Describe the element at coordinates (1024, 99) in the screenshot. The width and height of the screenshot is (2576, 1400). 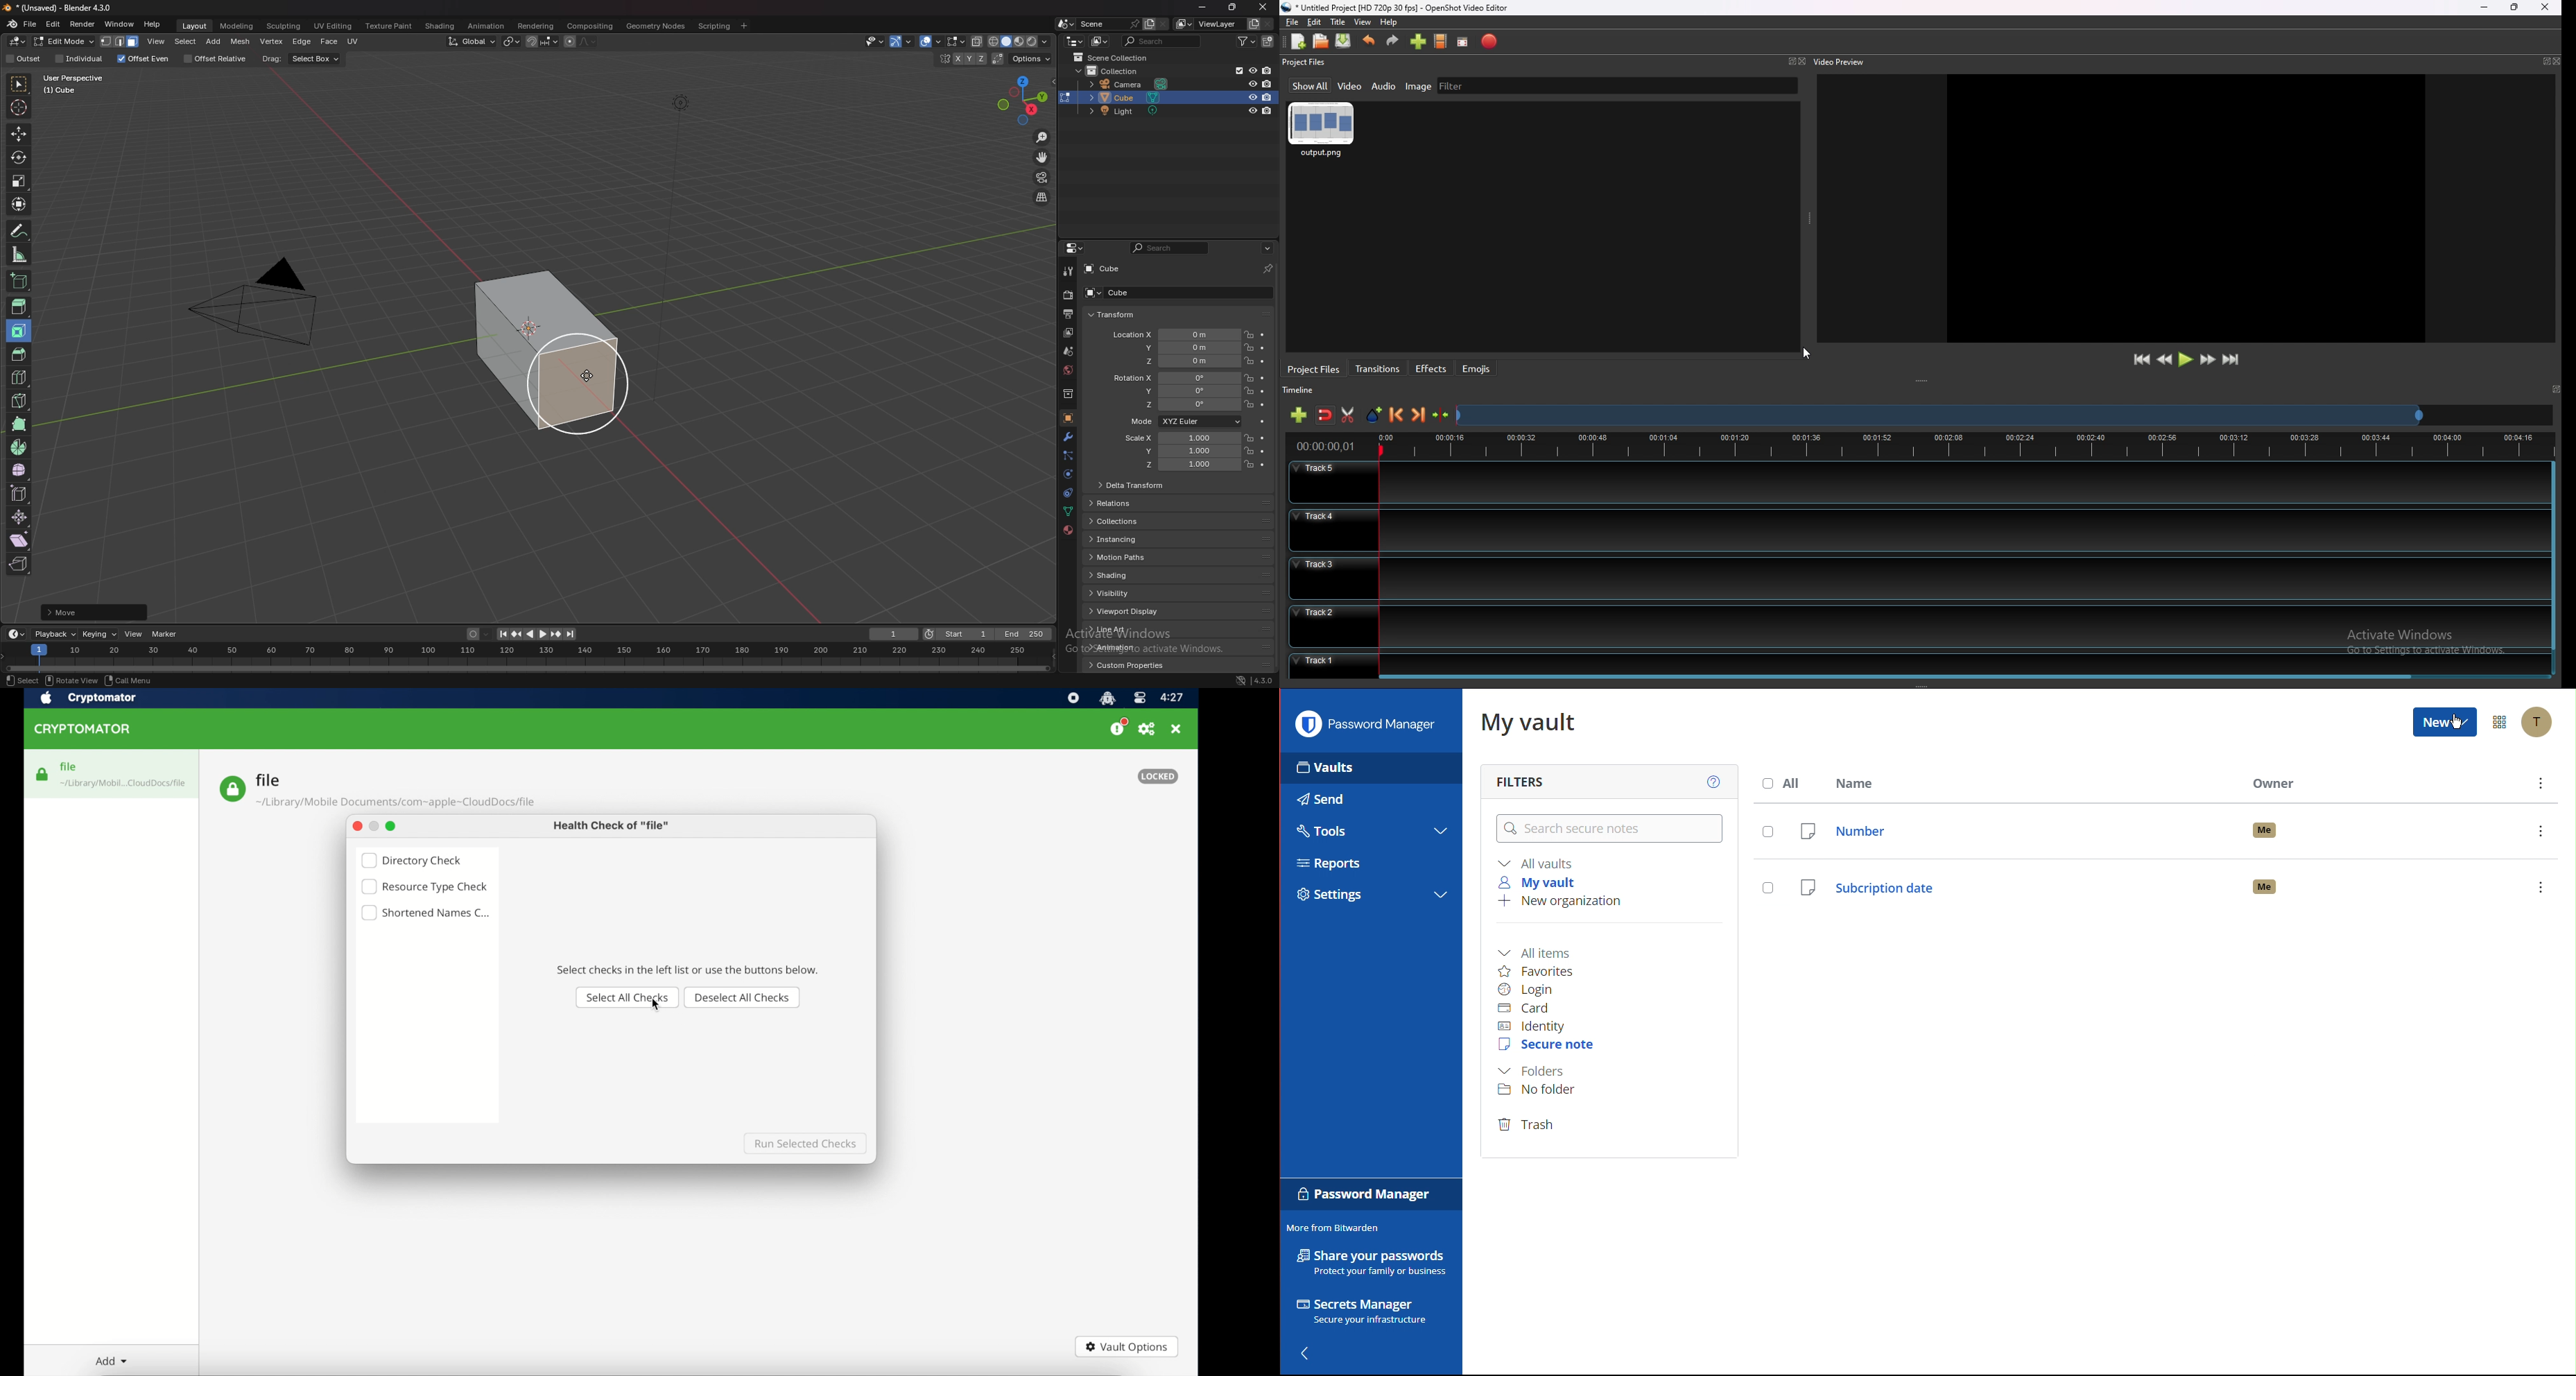
I see `use a preset viewpoint` at that location.